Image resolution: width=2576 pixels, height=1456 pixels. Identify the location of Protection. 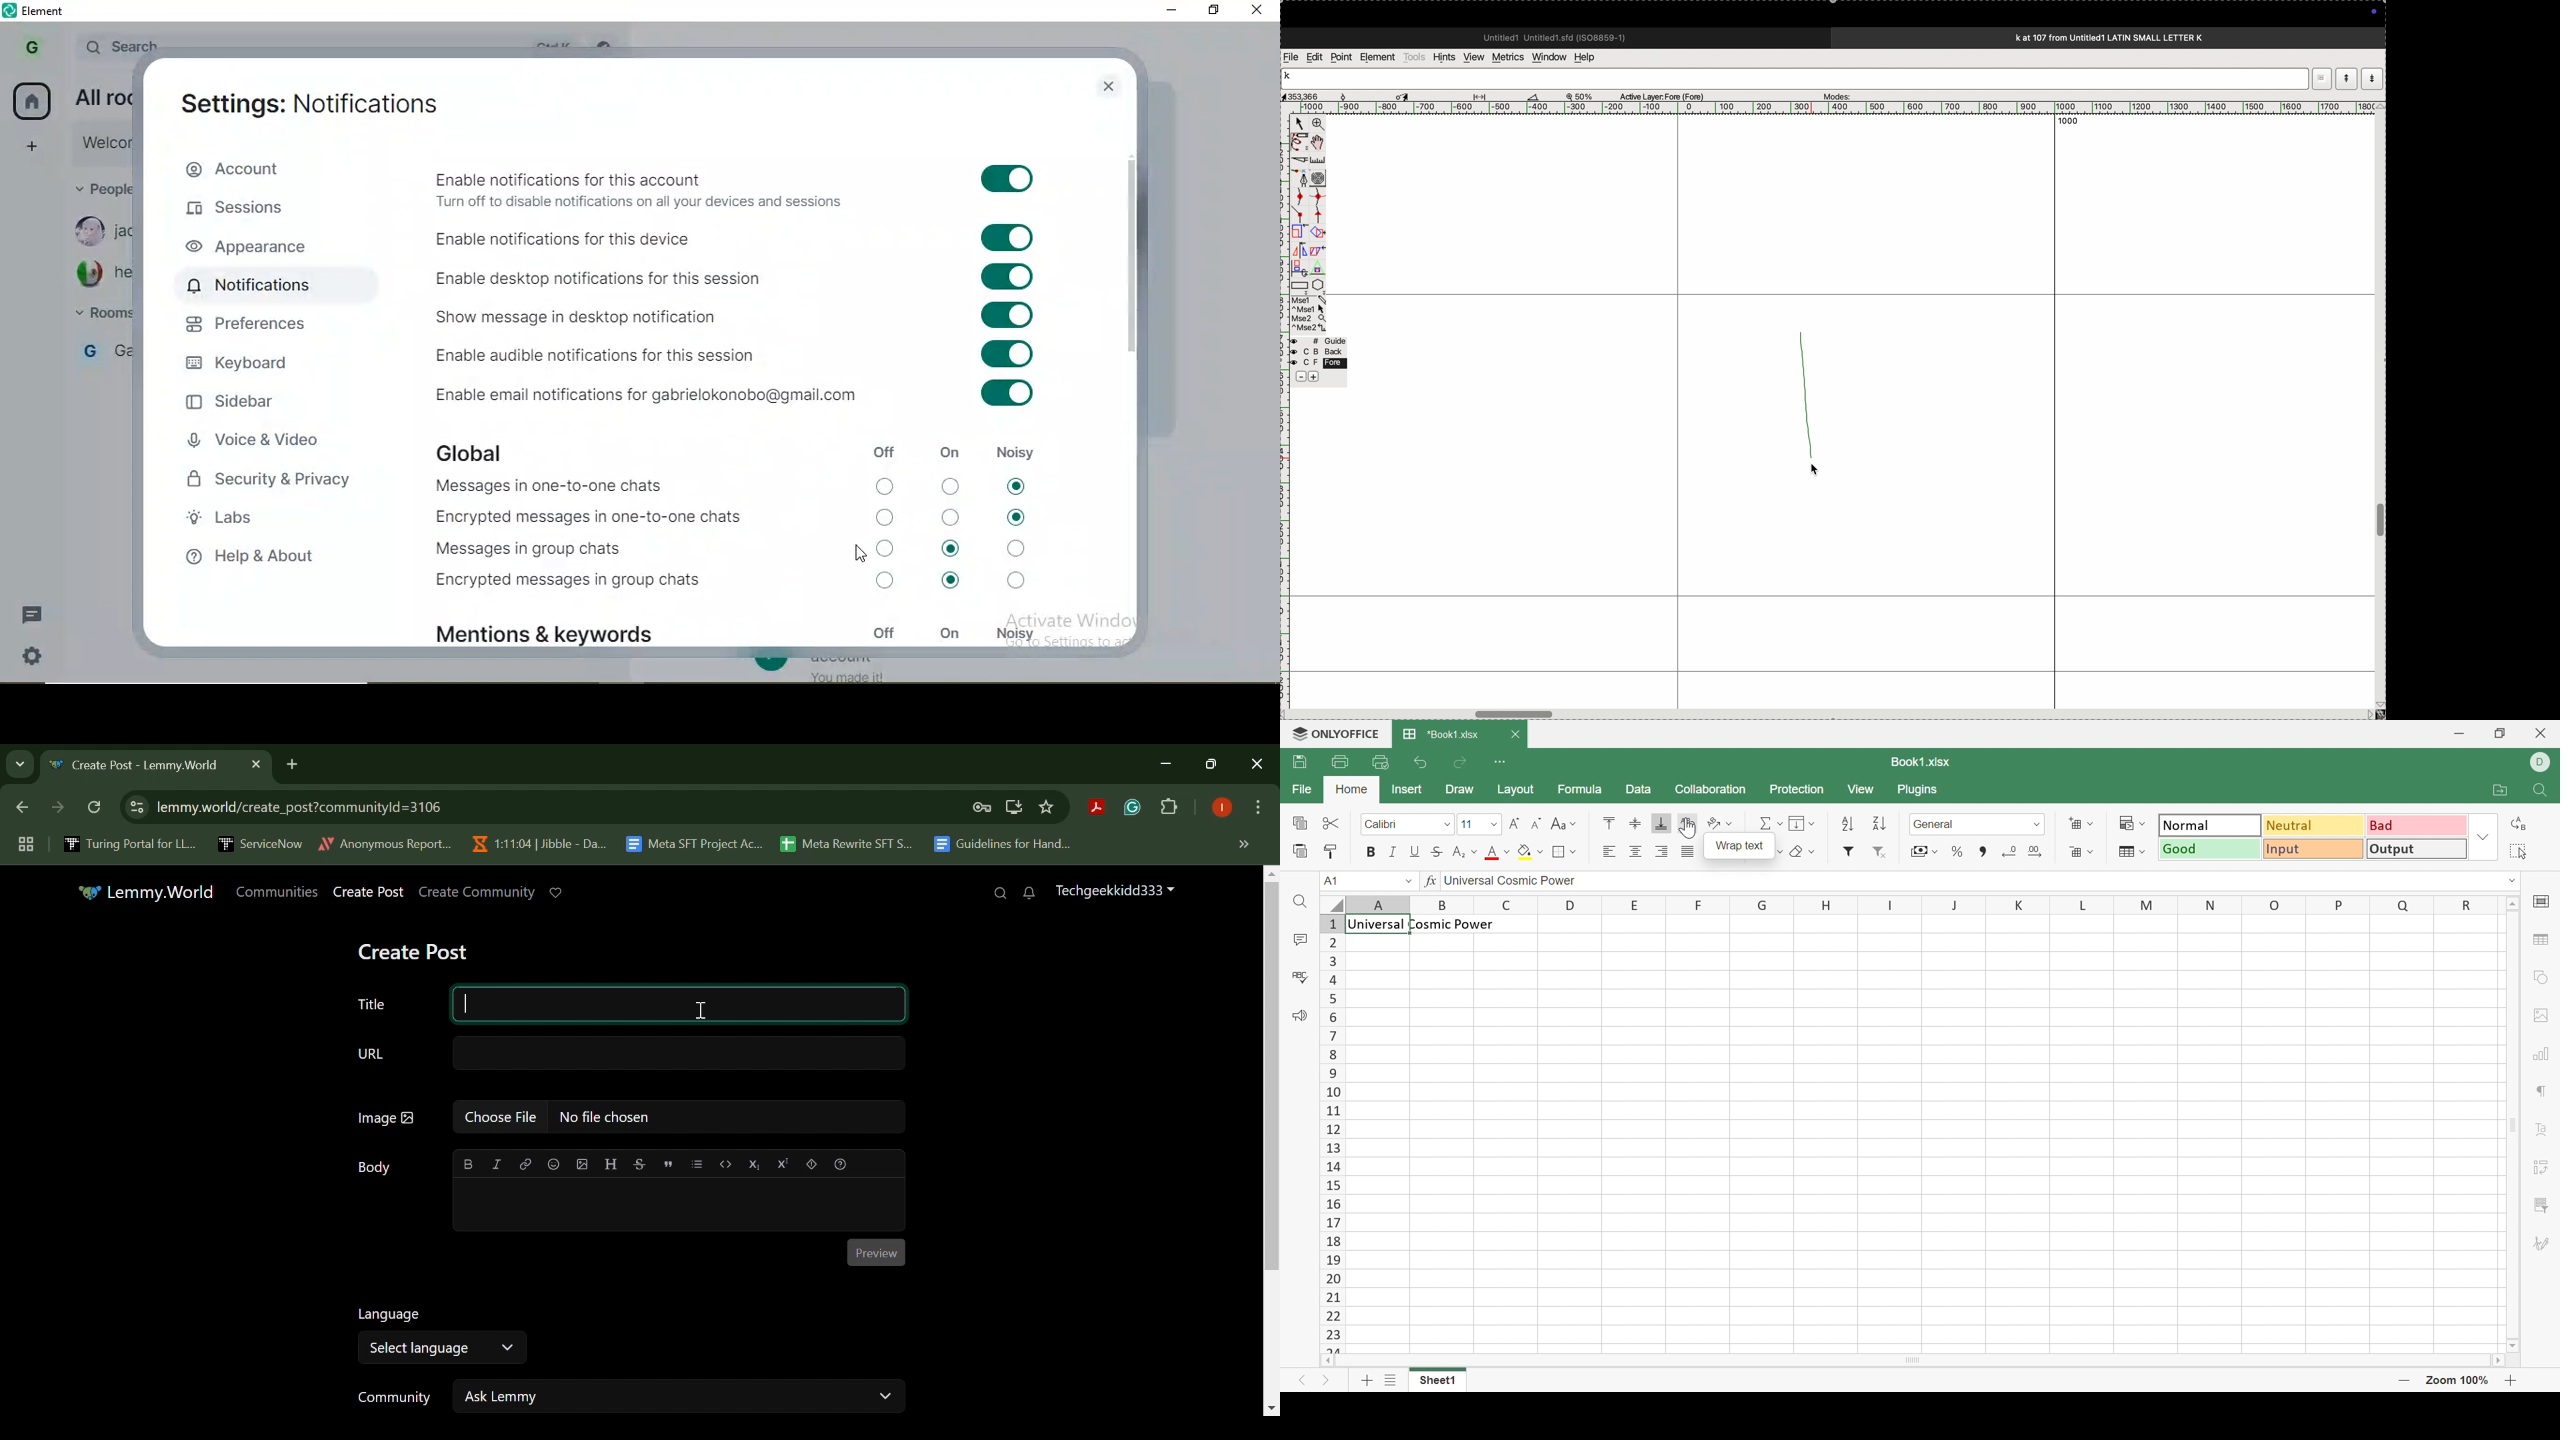
(1799, 789).